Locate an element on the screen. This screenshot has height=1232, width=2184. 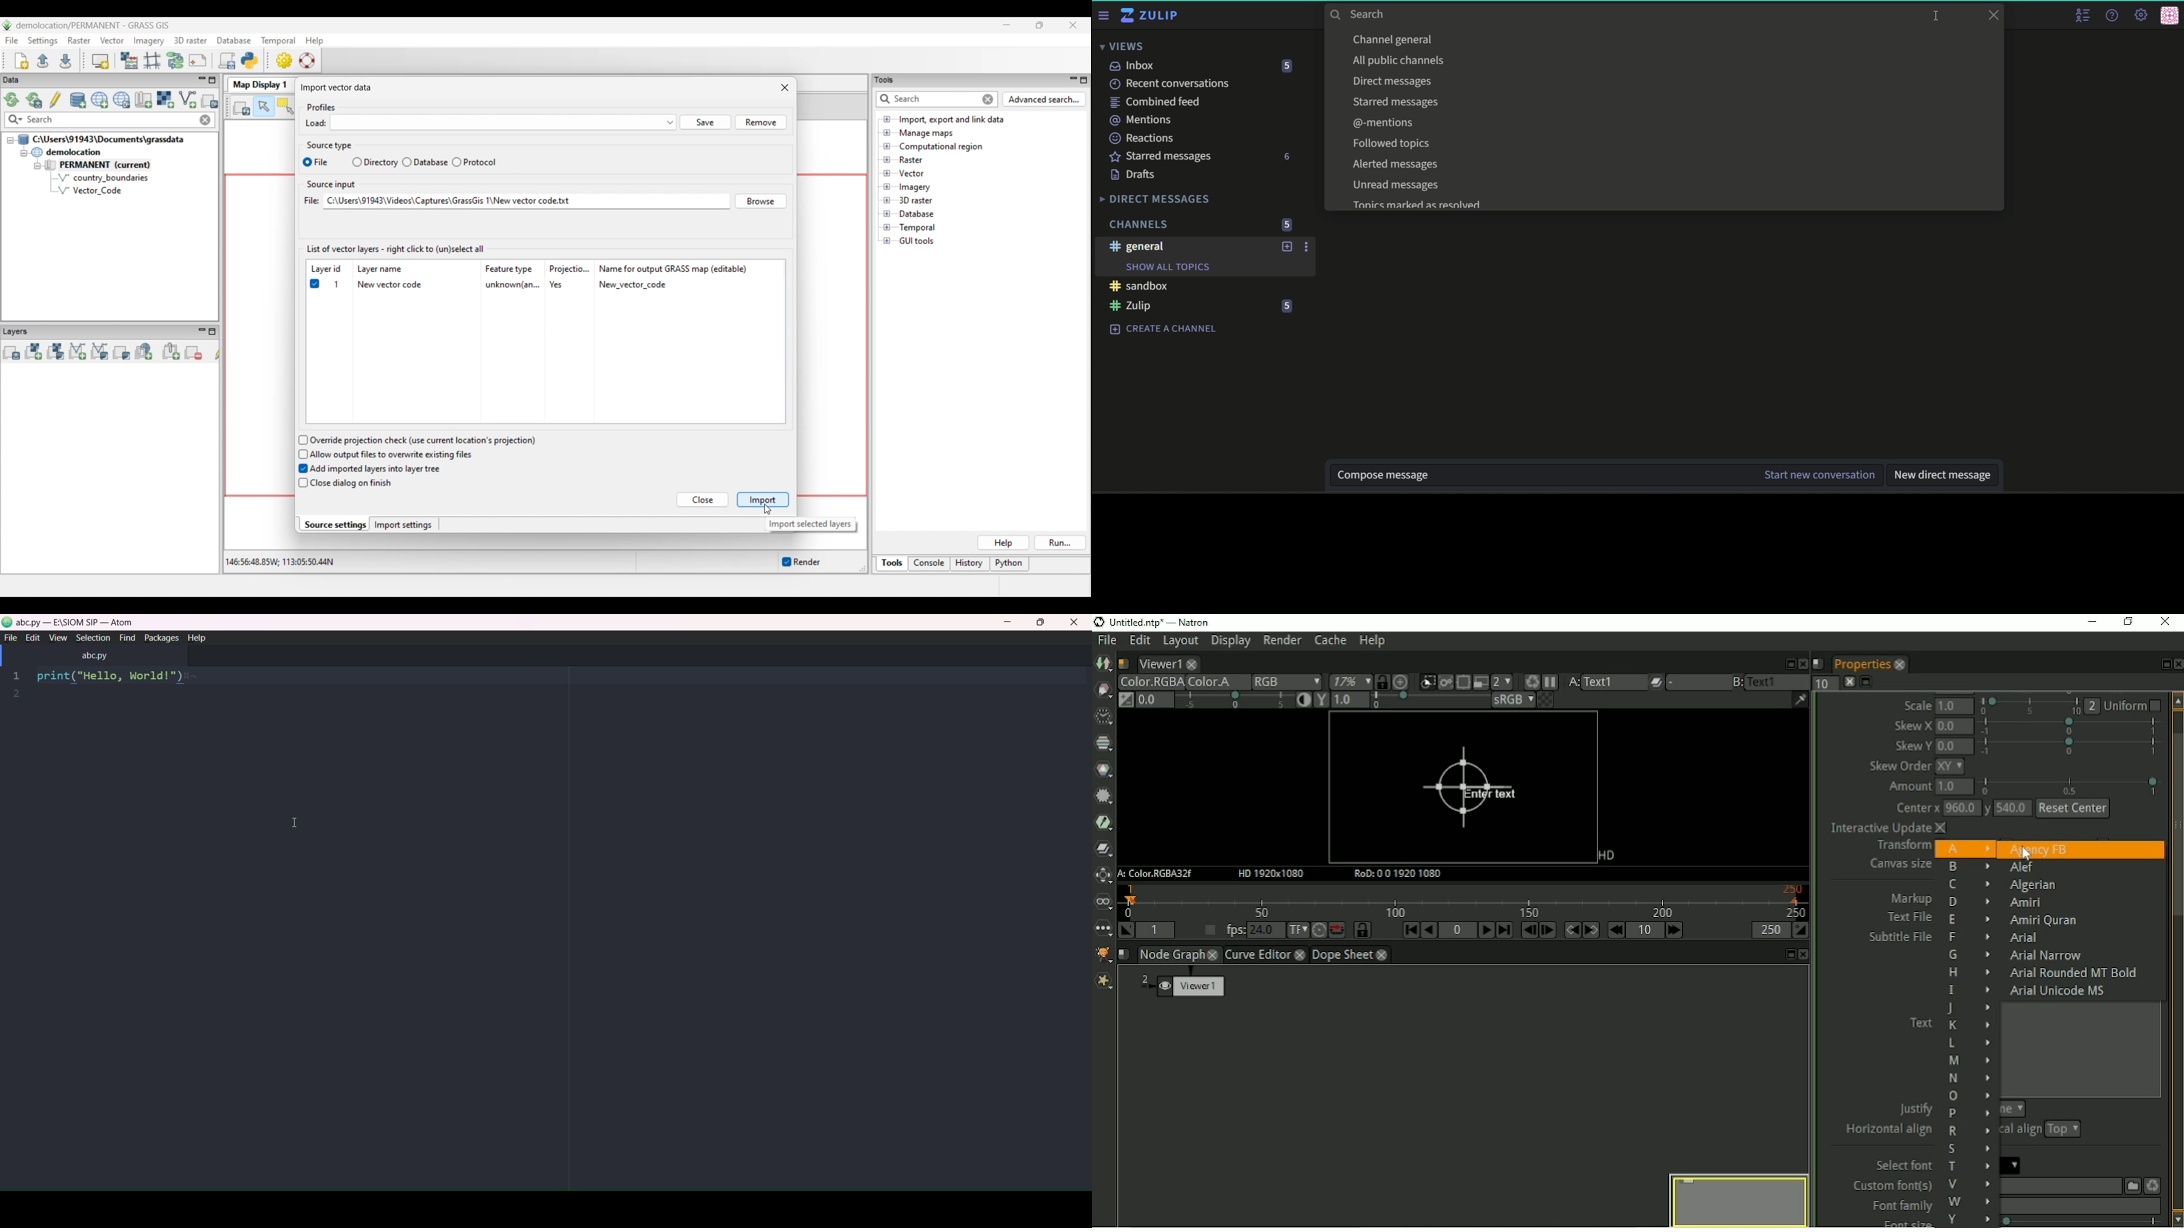
textbox is located at coordinates (1608, 475).